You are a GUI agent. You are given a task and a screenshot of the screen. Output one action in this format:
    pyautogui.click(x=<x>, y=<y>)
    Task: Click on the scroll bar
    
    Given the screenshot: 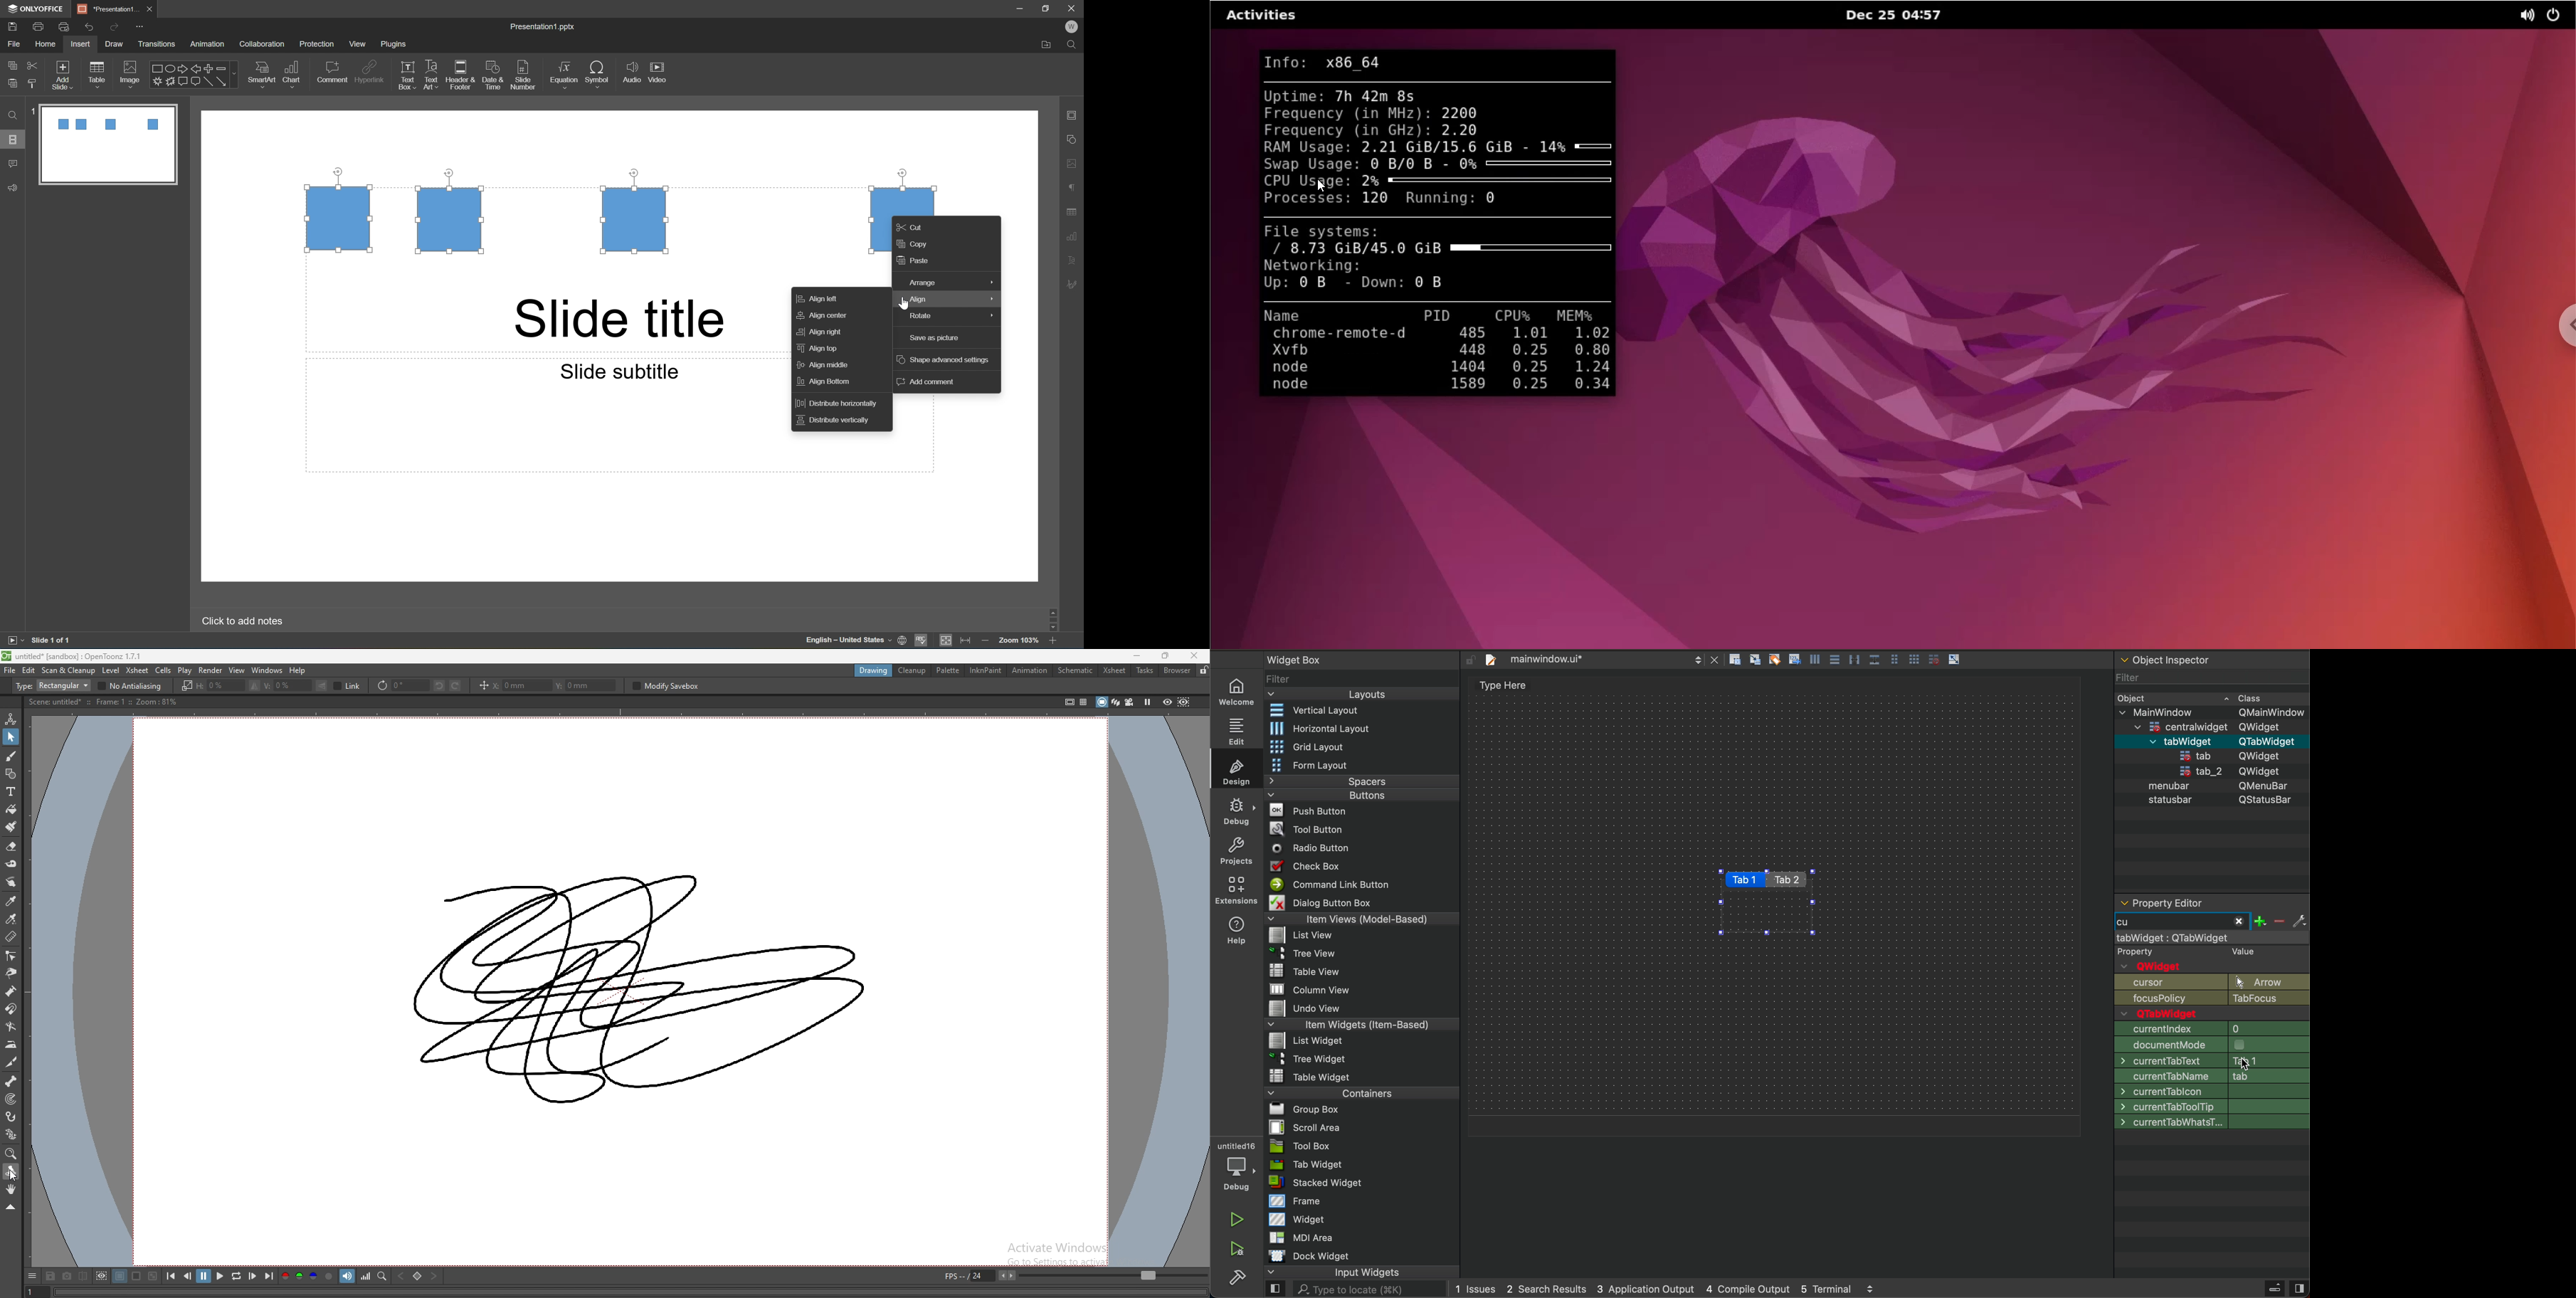 What is the action you would take?
    pyautogui.click(x=1056, y=619)
    